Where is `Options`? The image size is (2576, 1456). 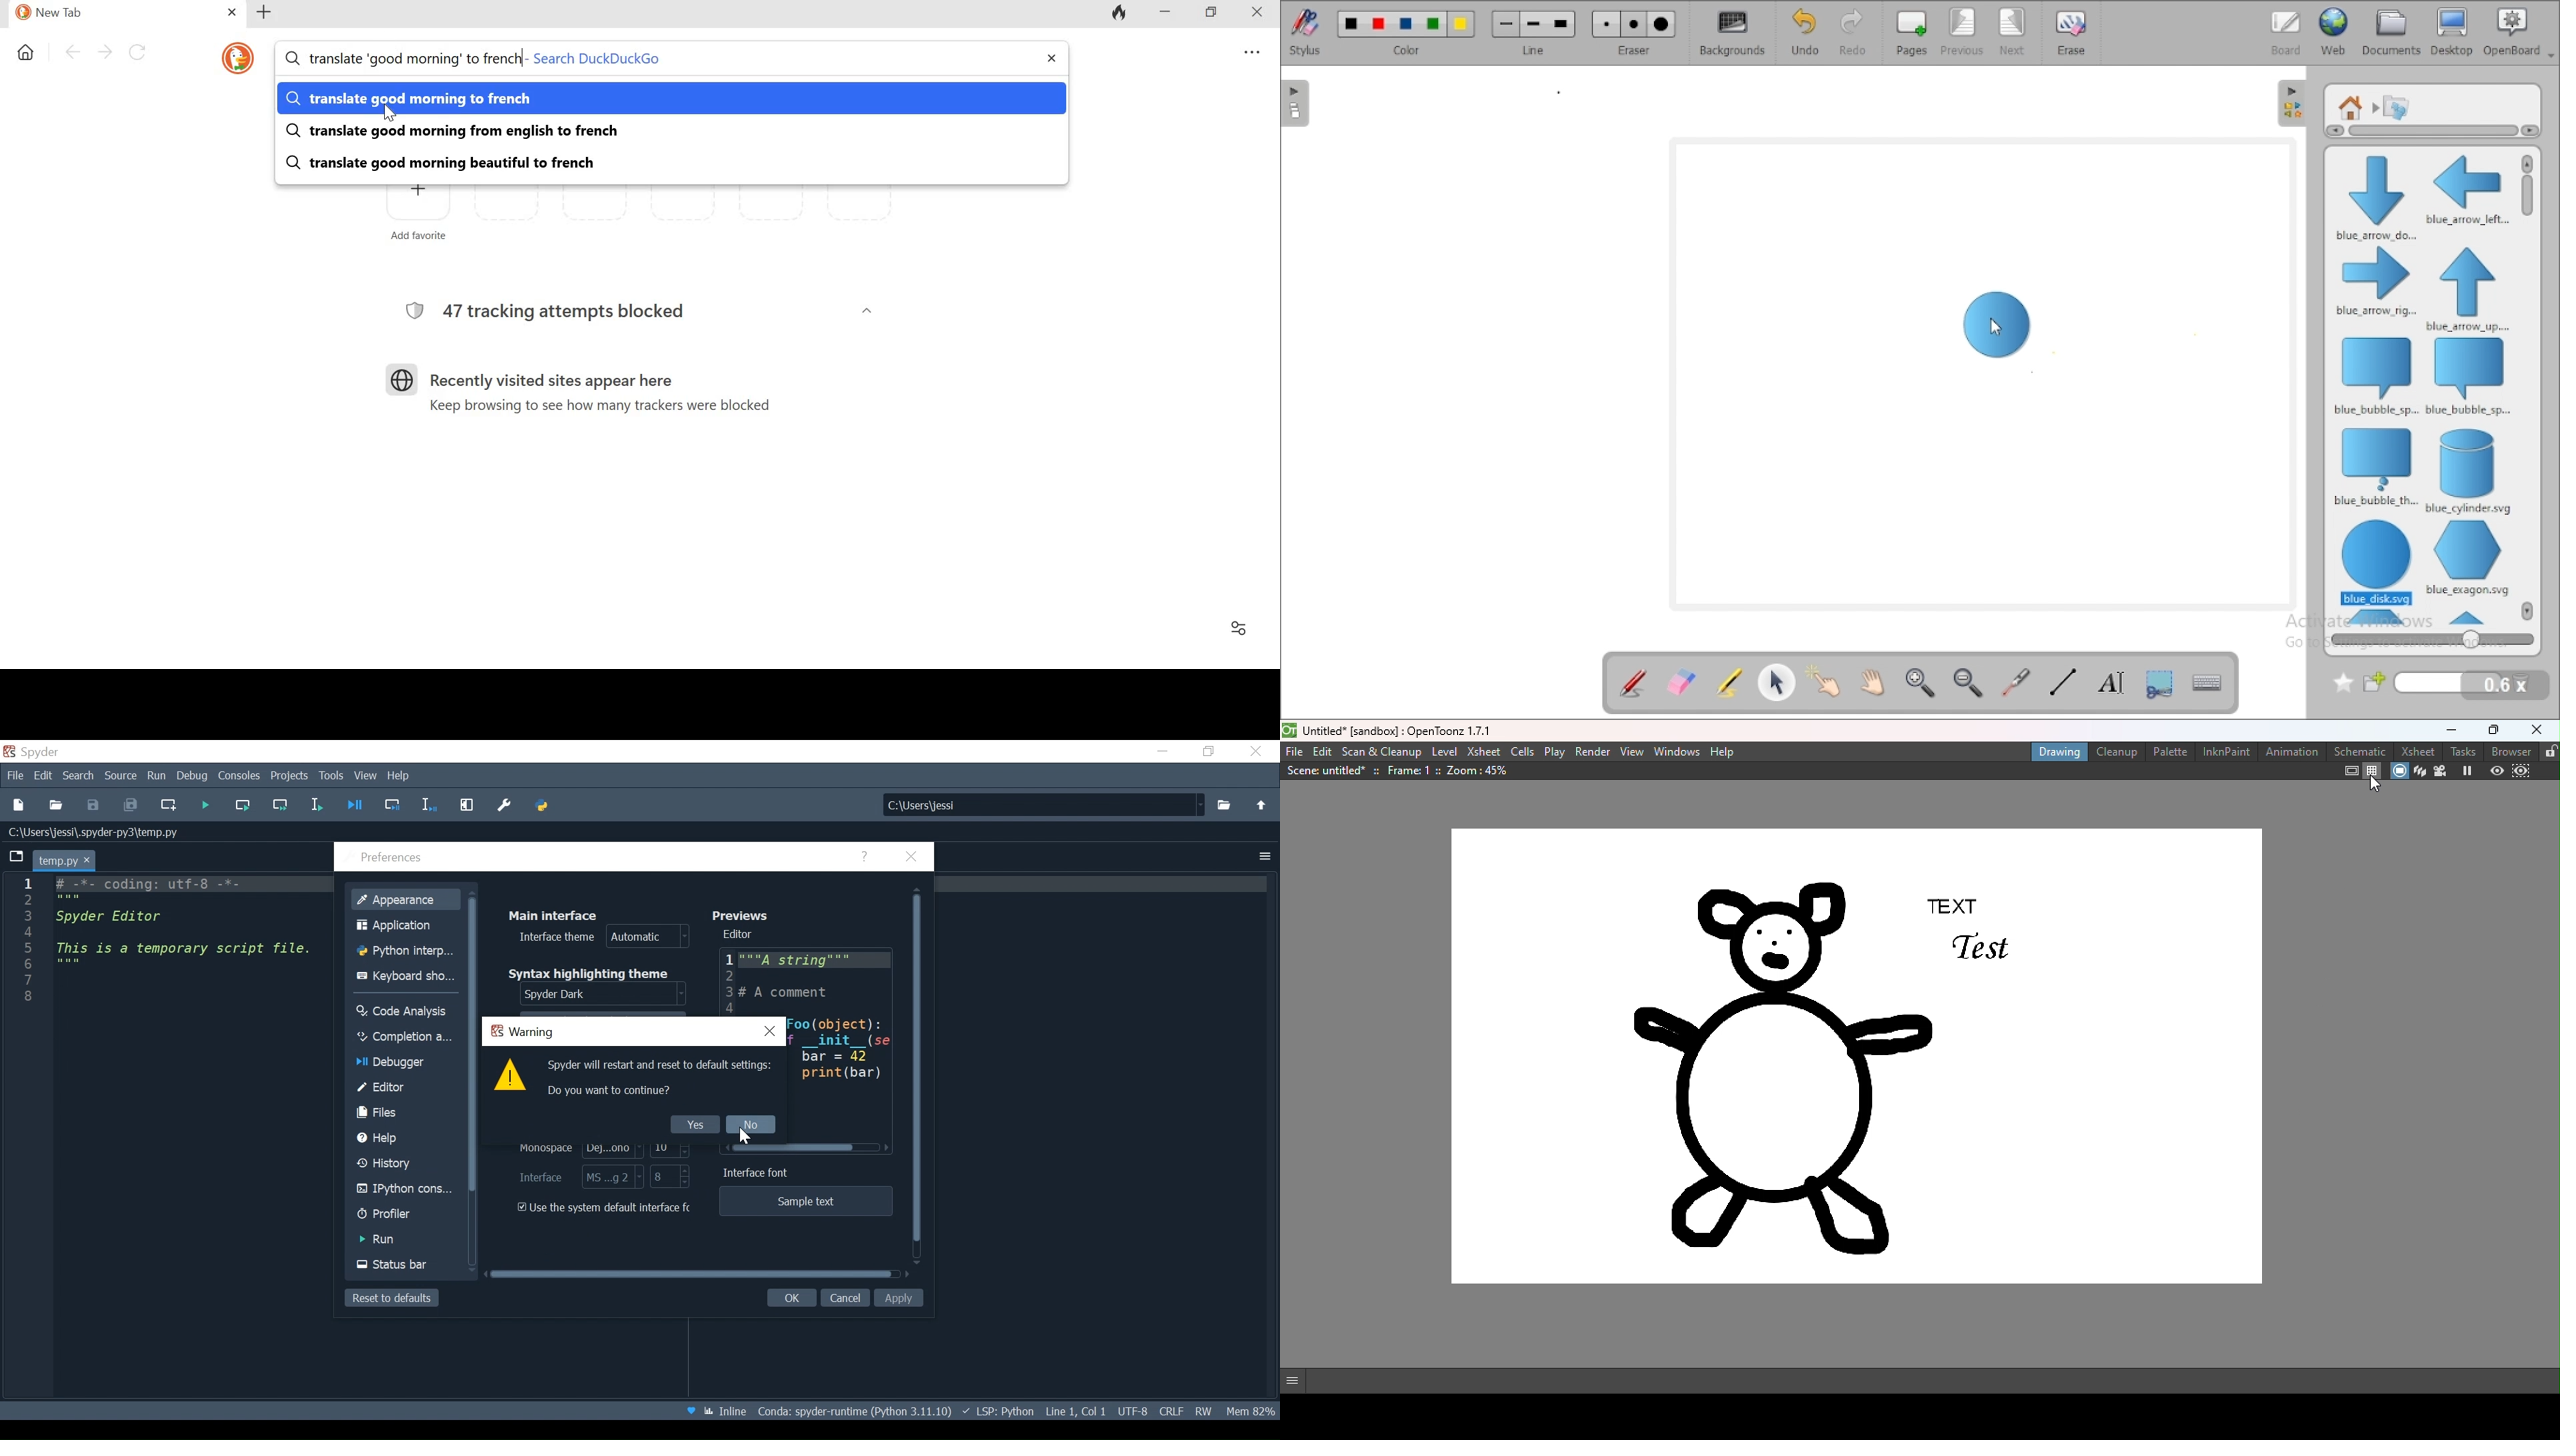
Options is located at coordinates (1267, 857).